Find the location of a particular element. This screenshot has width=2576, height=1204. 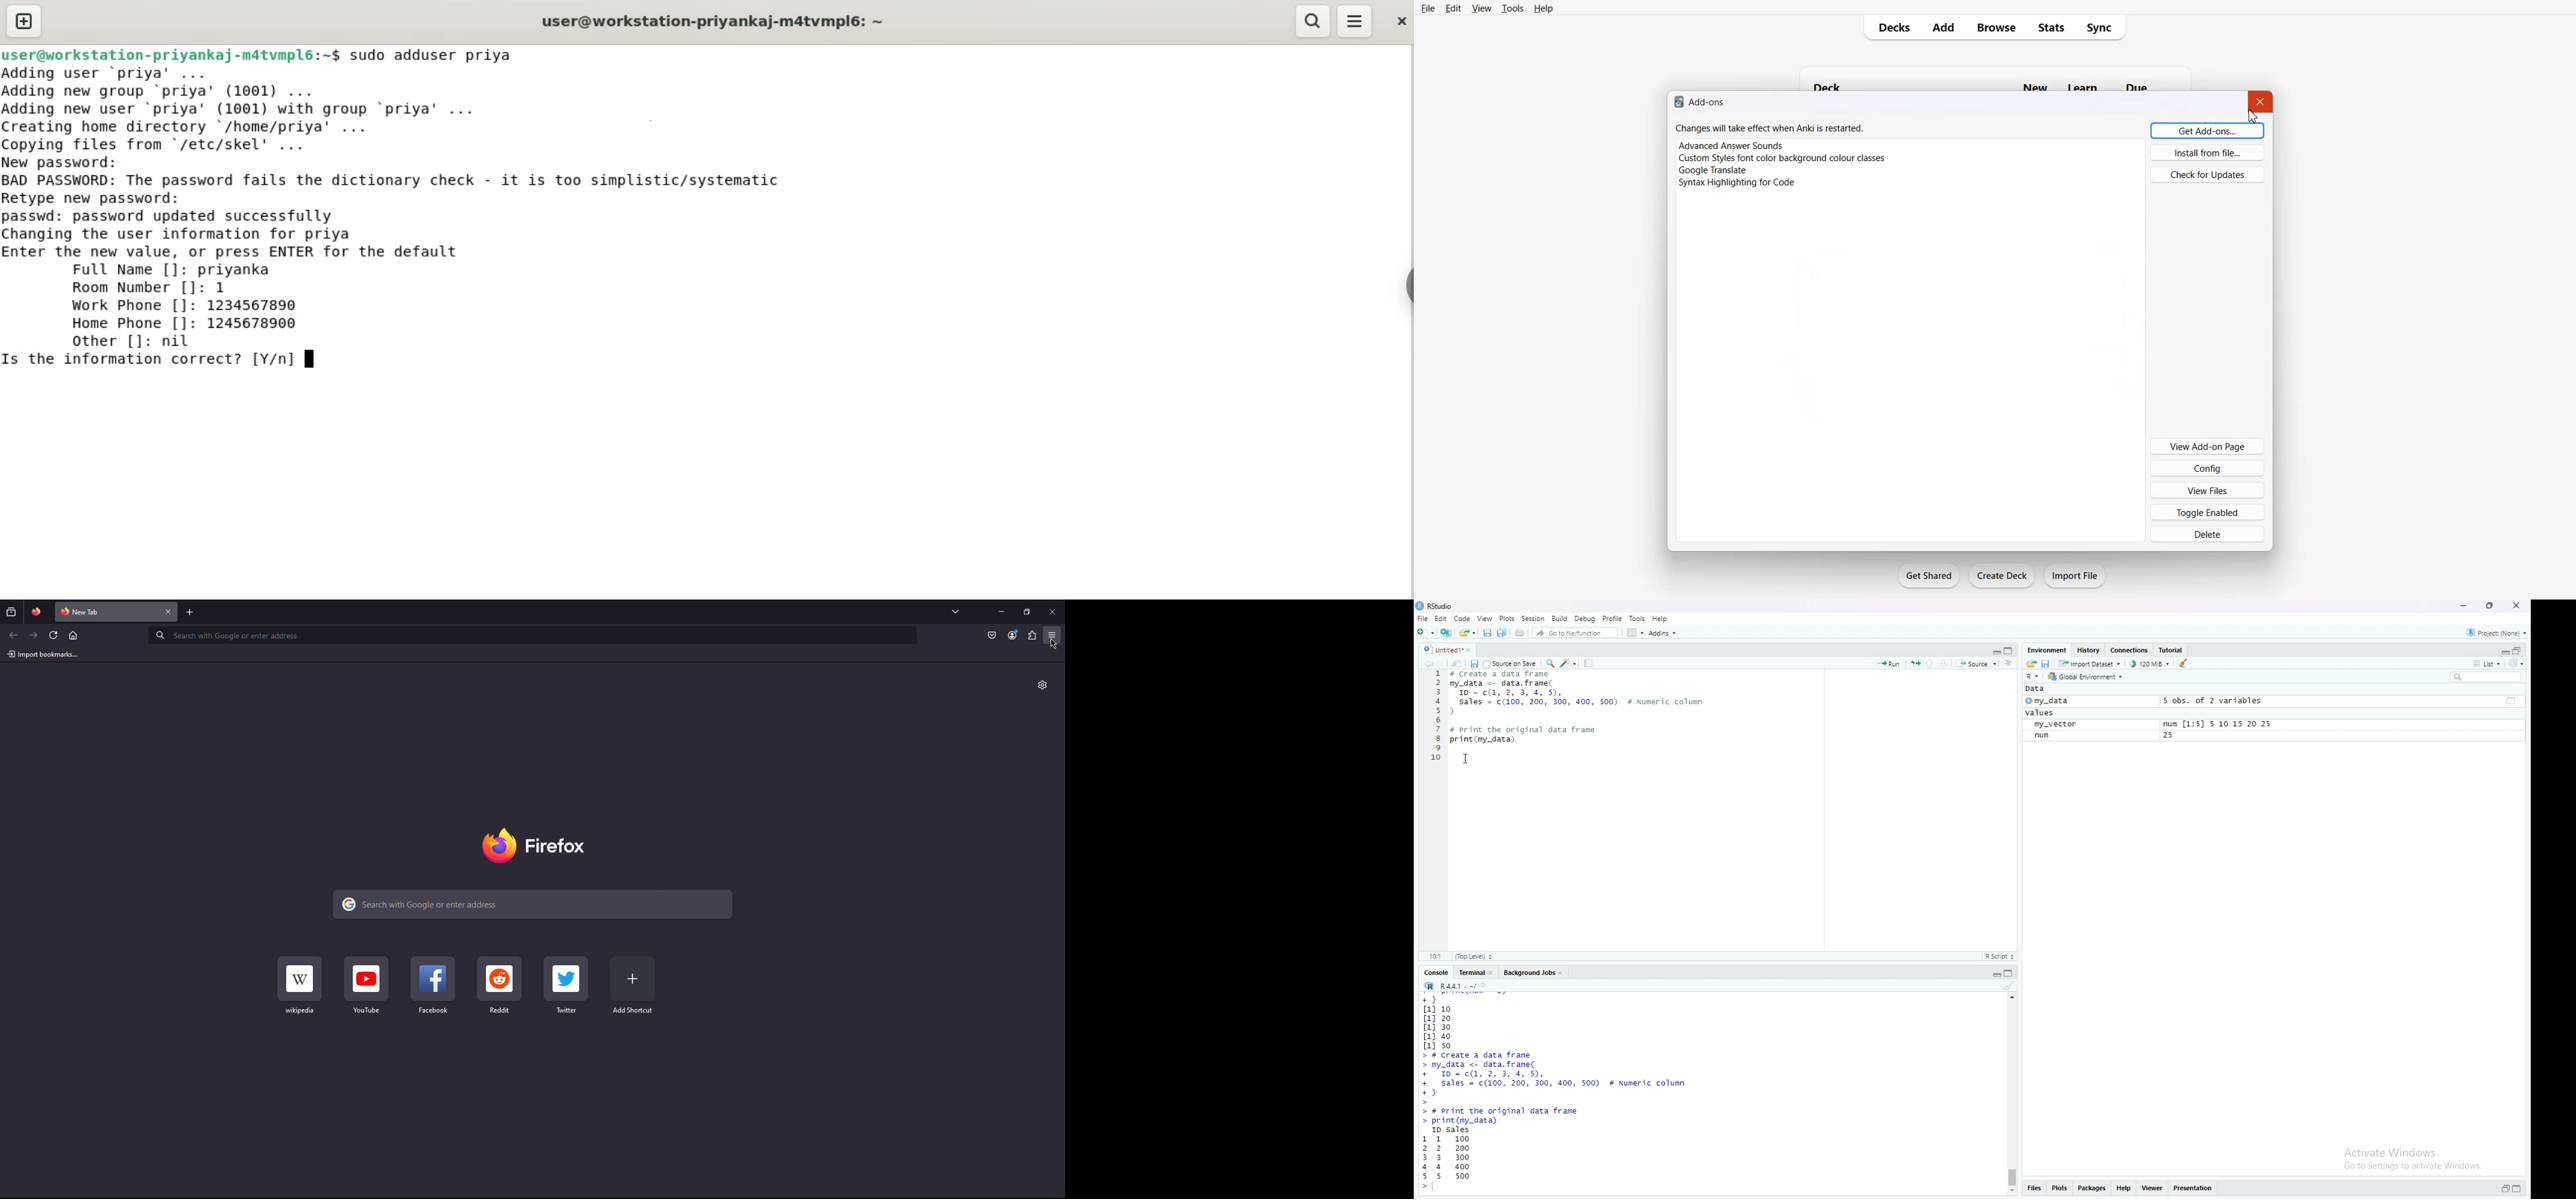

sales and ID data frame is located at coordinates (1579, 699).